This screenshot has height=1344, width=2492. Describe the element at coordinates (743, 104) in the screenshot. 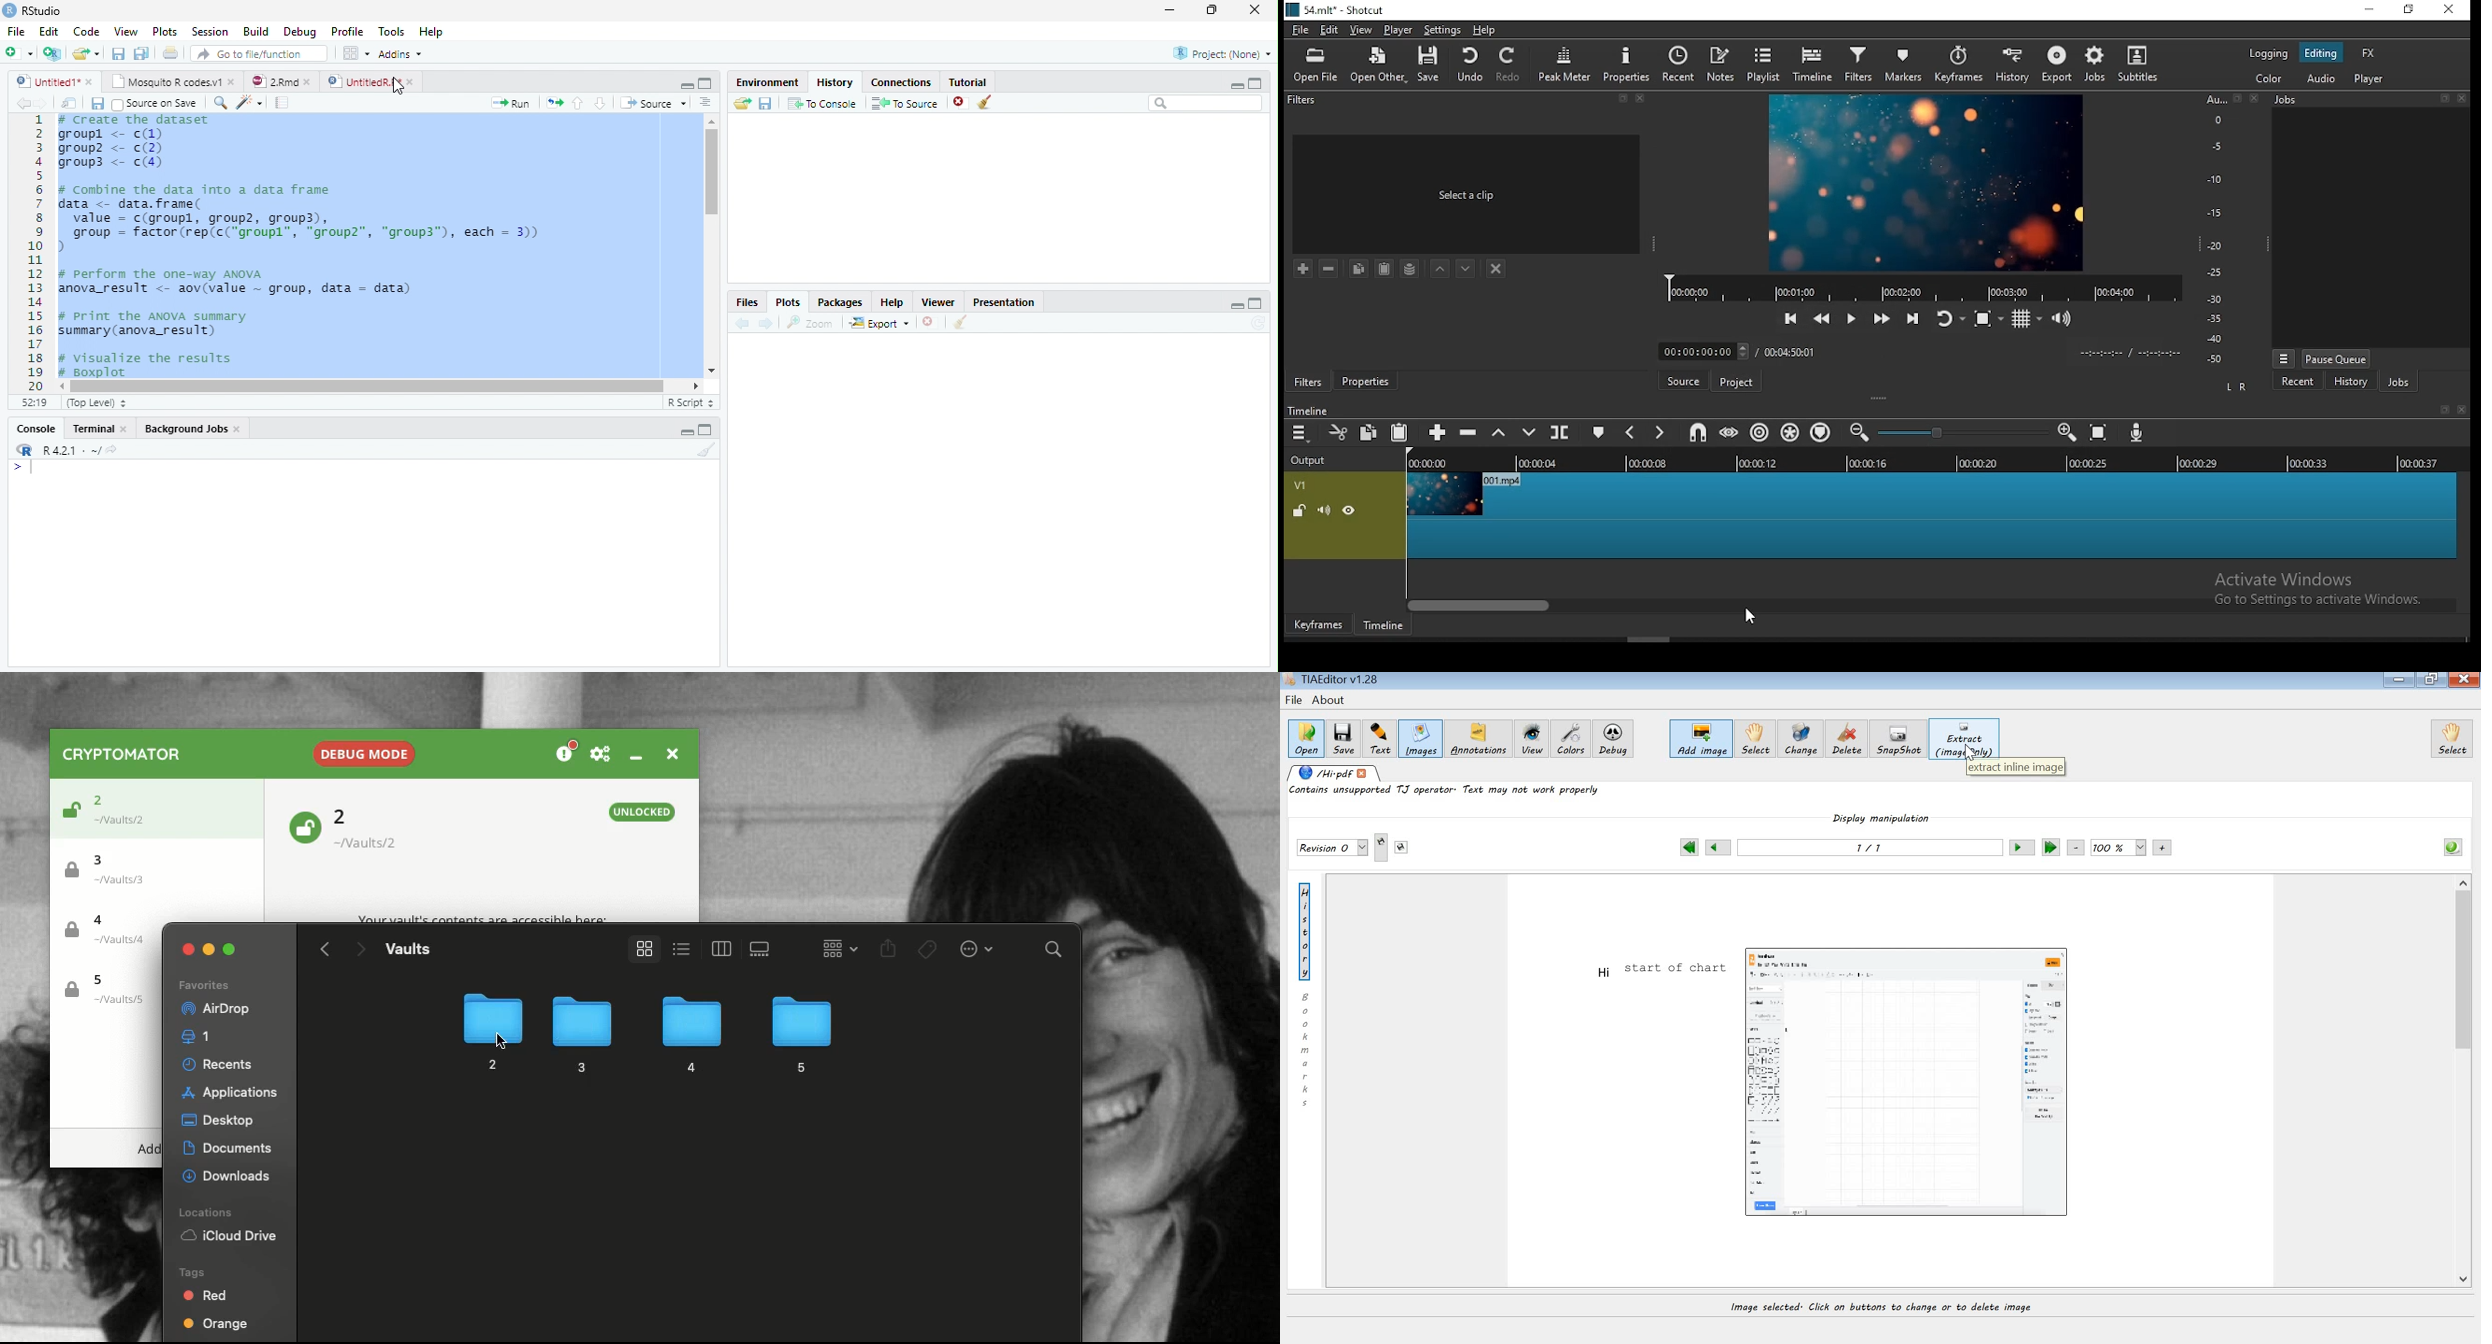

I see `Load Workspace` at that location.